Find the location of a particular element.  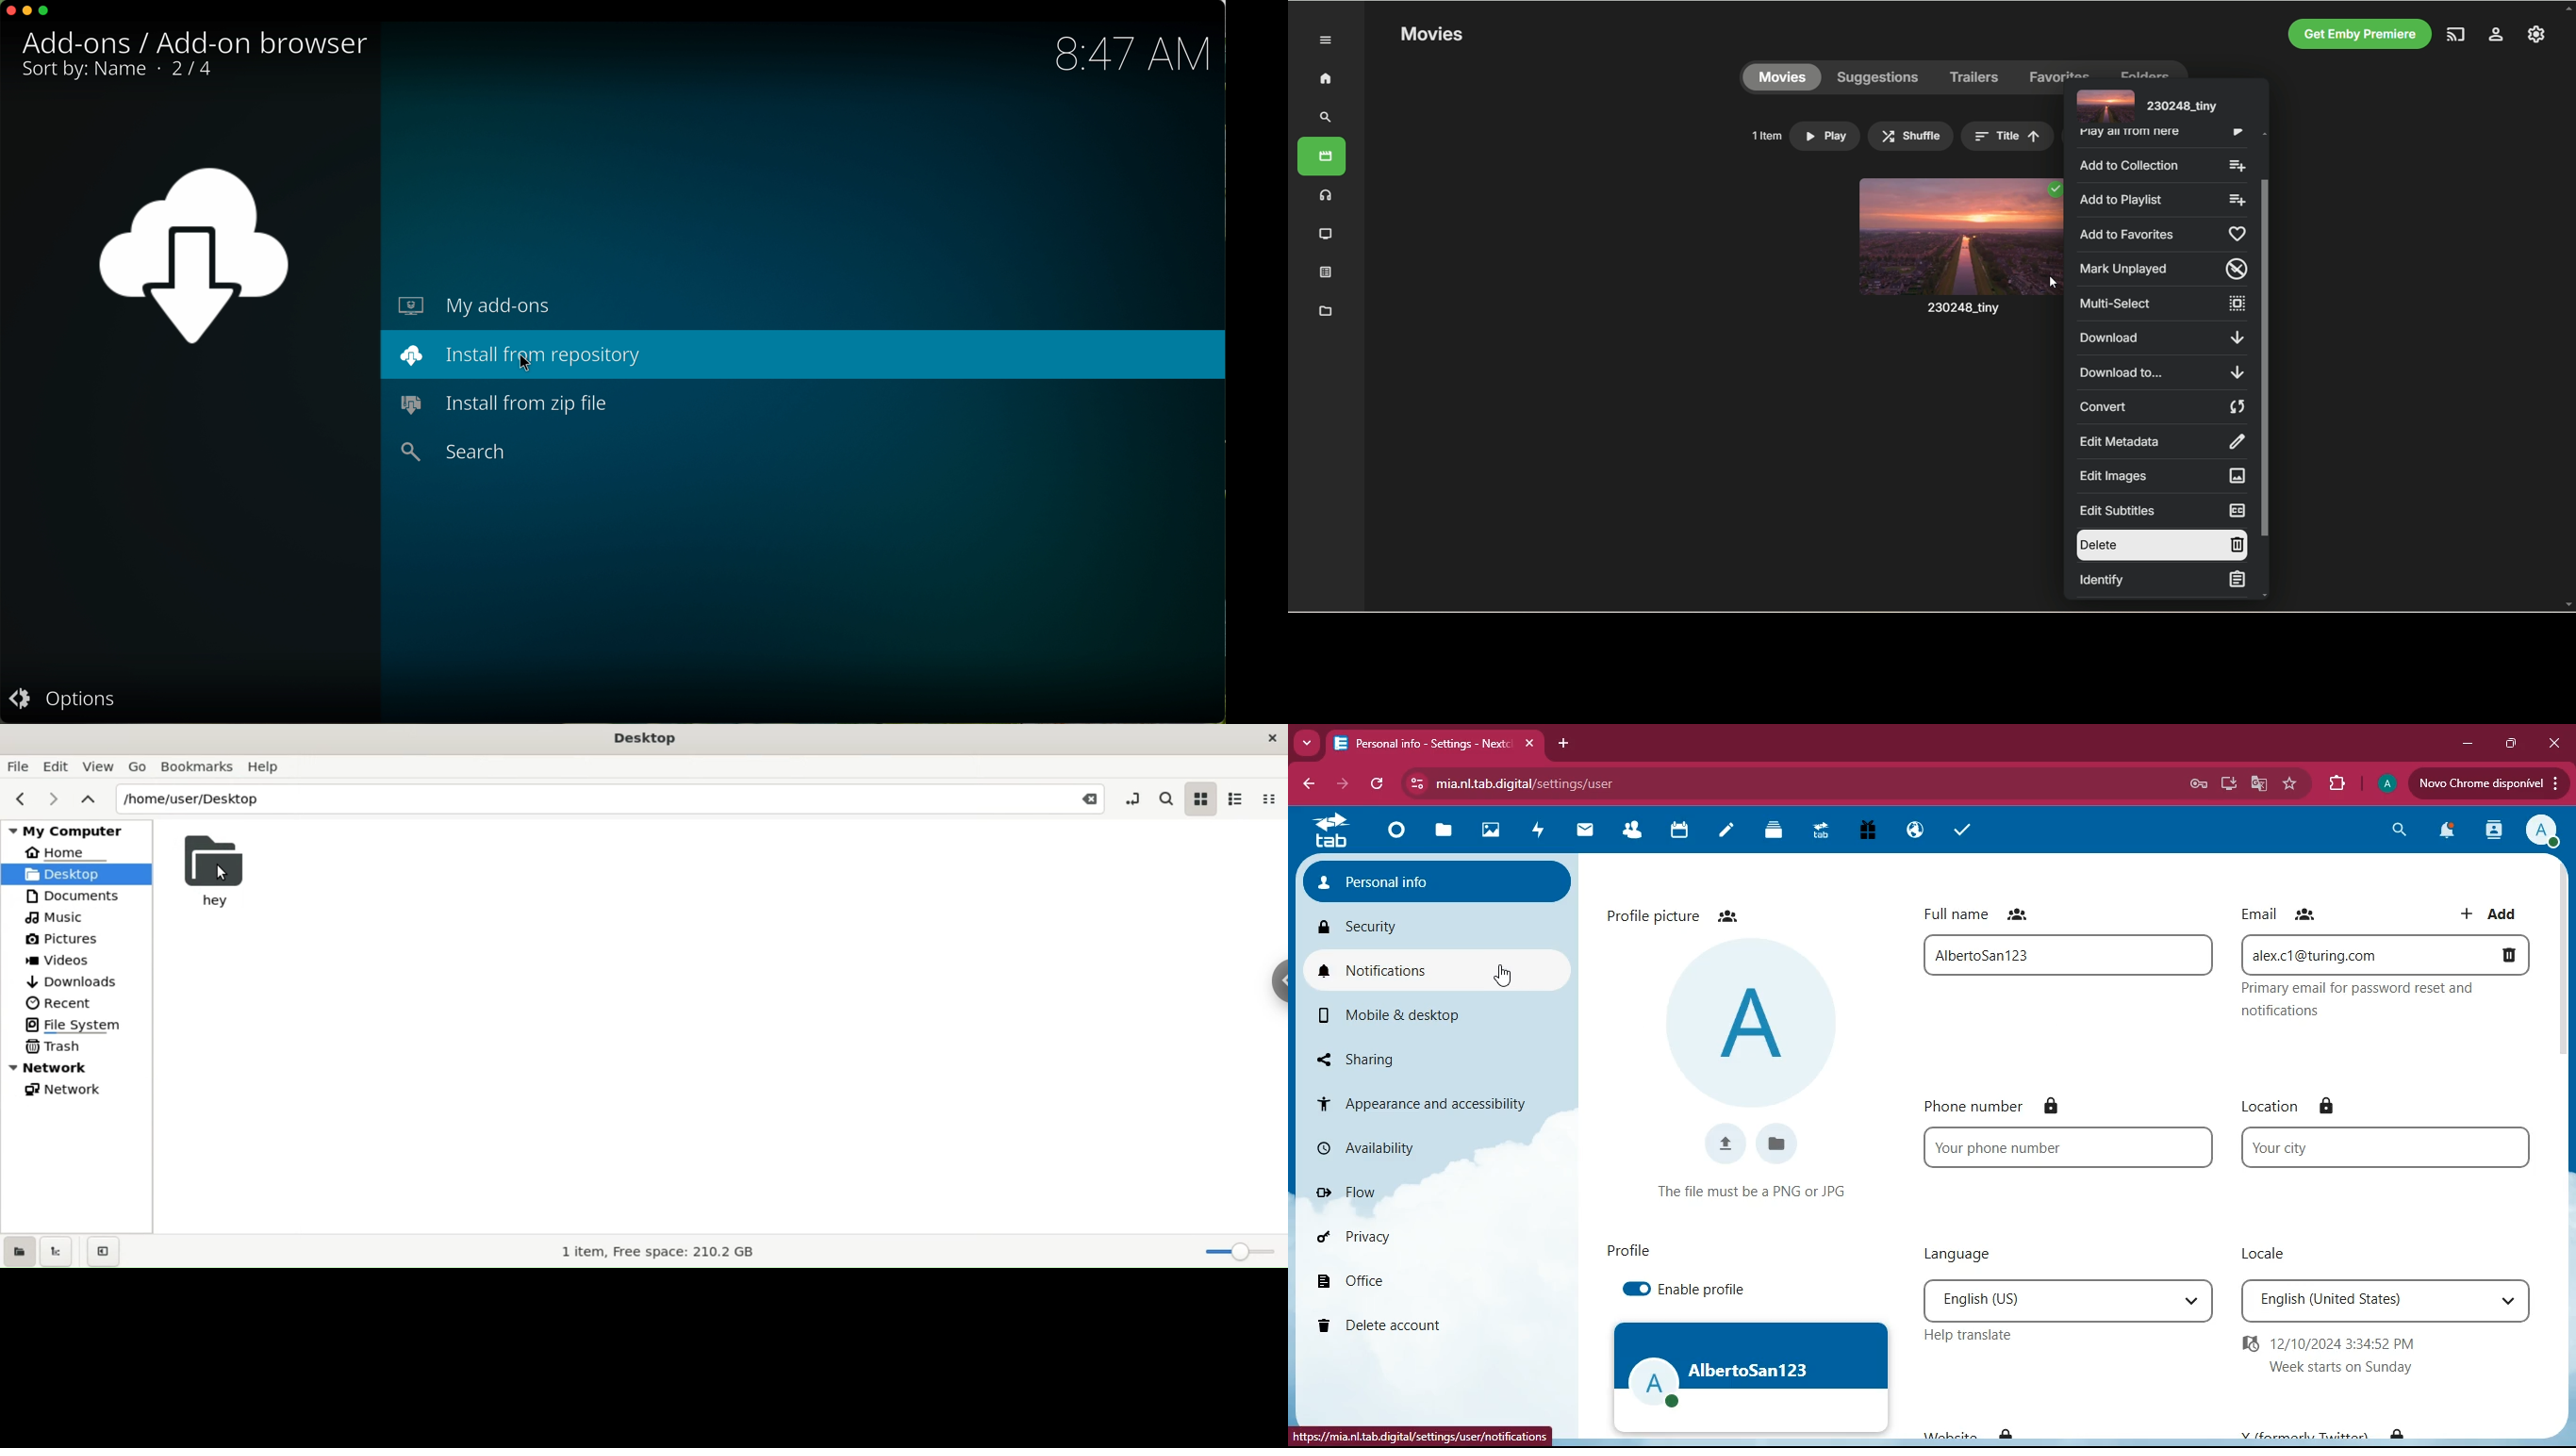

play all from here is located at coordinates (2159, 136).